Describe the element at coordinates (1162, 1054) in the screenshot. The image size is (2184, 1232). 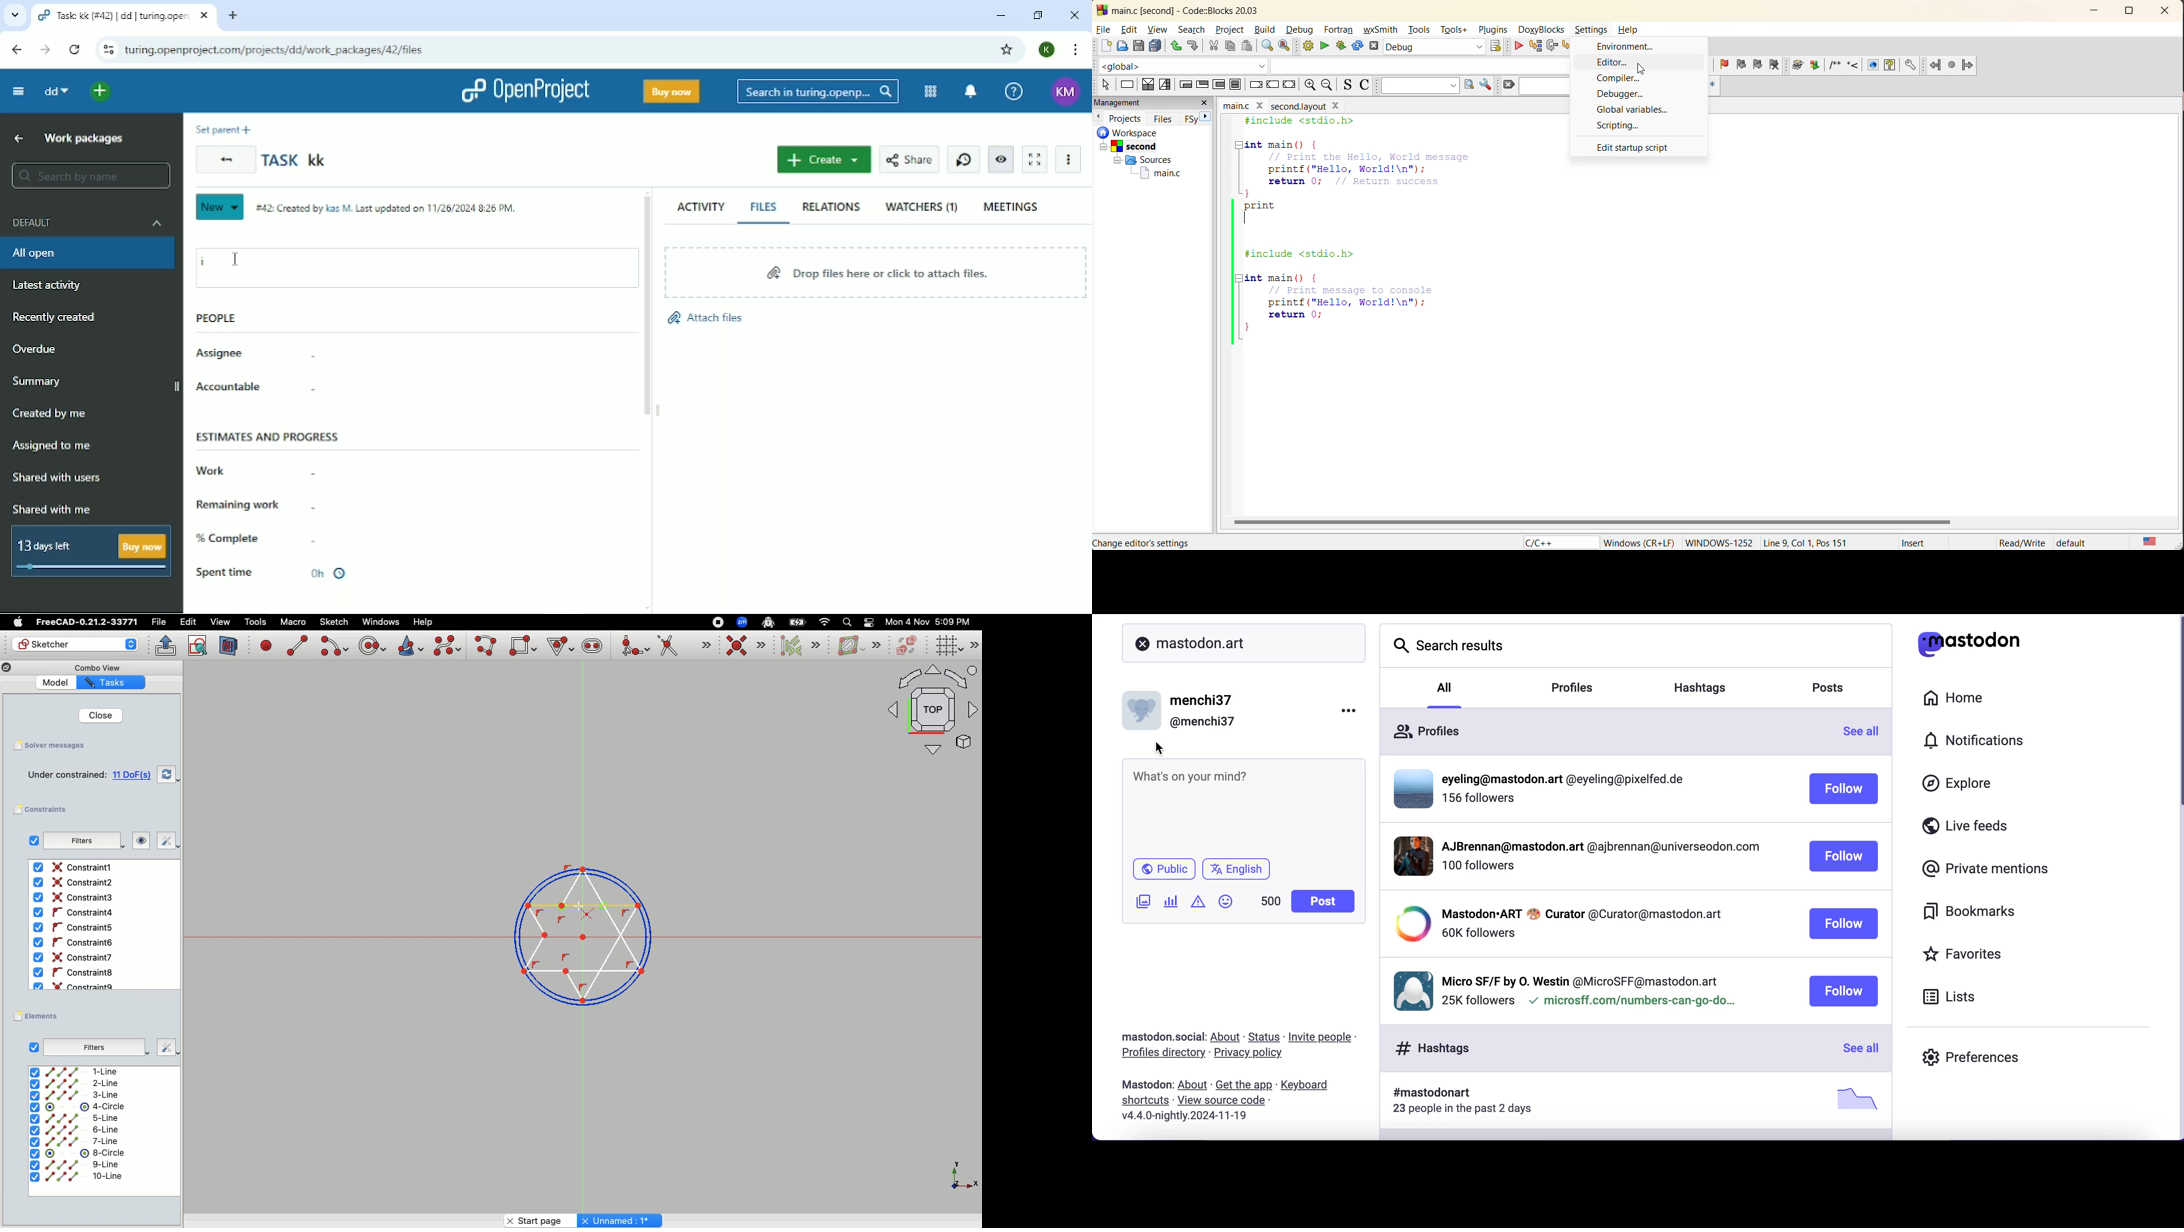
I see `profiles directory` at that location.